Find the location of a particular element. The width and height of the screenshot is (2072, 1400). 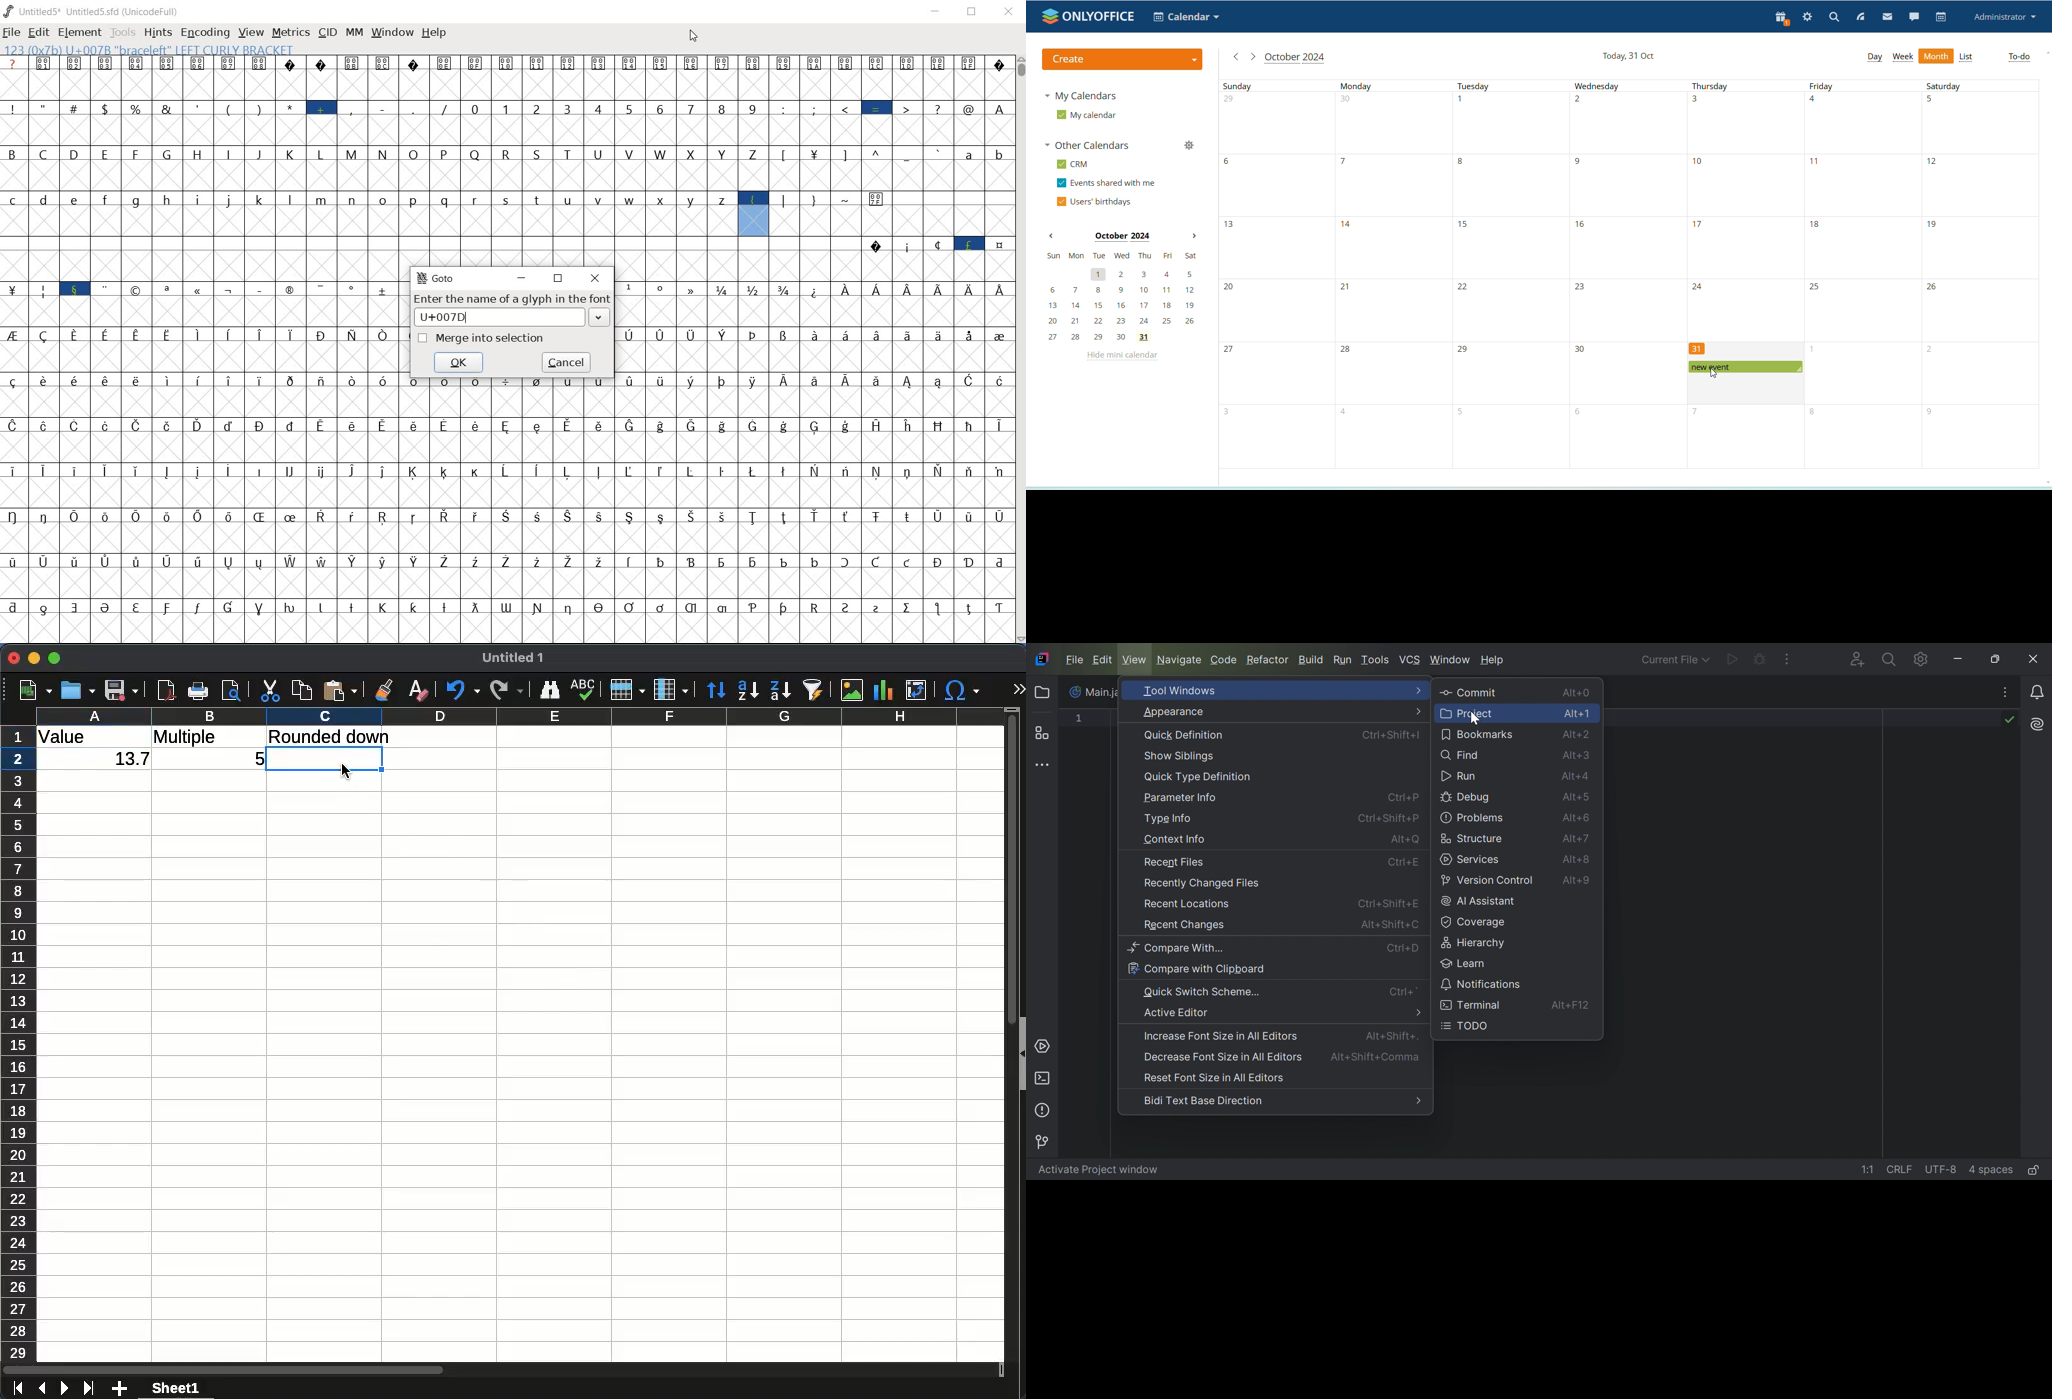

Quick Definition is located at coordinates (1185, 735).